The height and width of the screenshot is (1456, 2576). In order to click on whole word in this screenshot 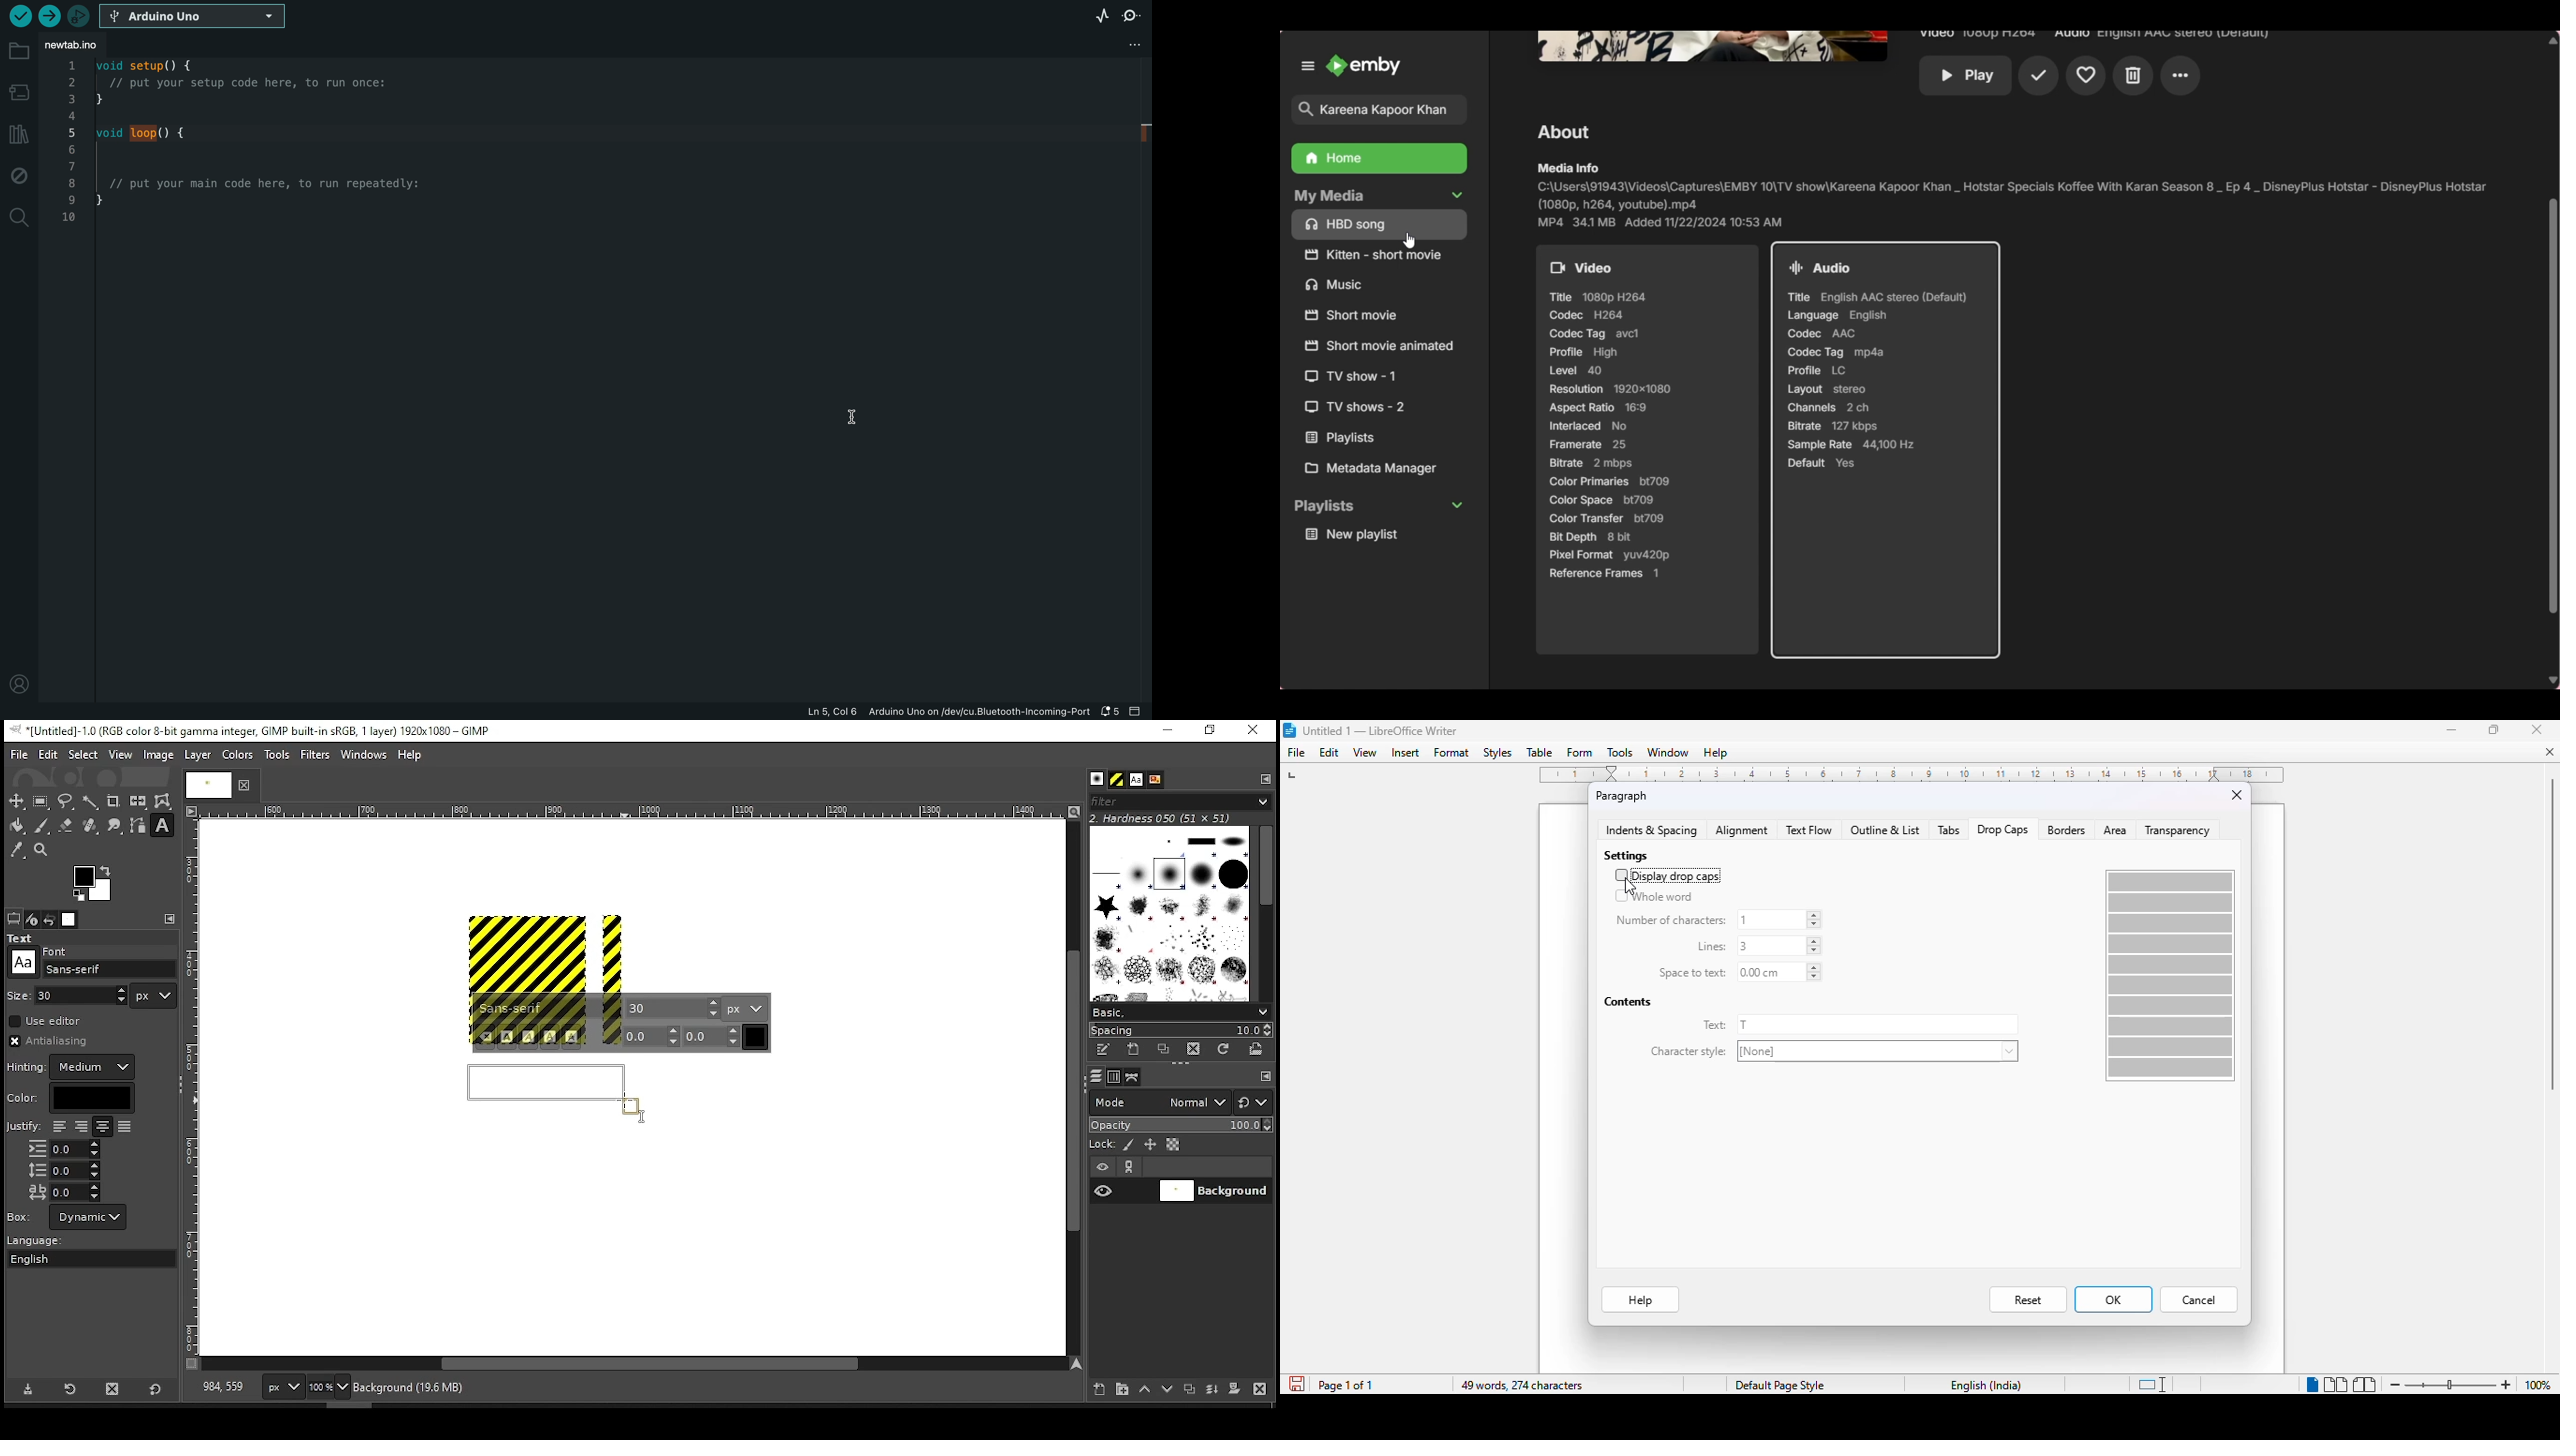, I will do `click(1653, 894)`.